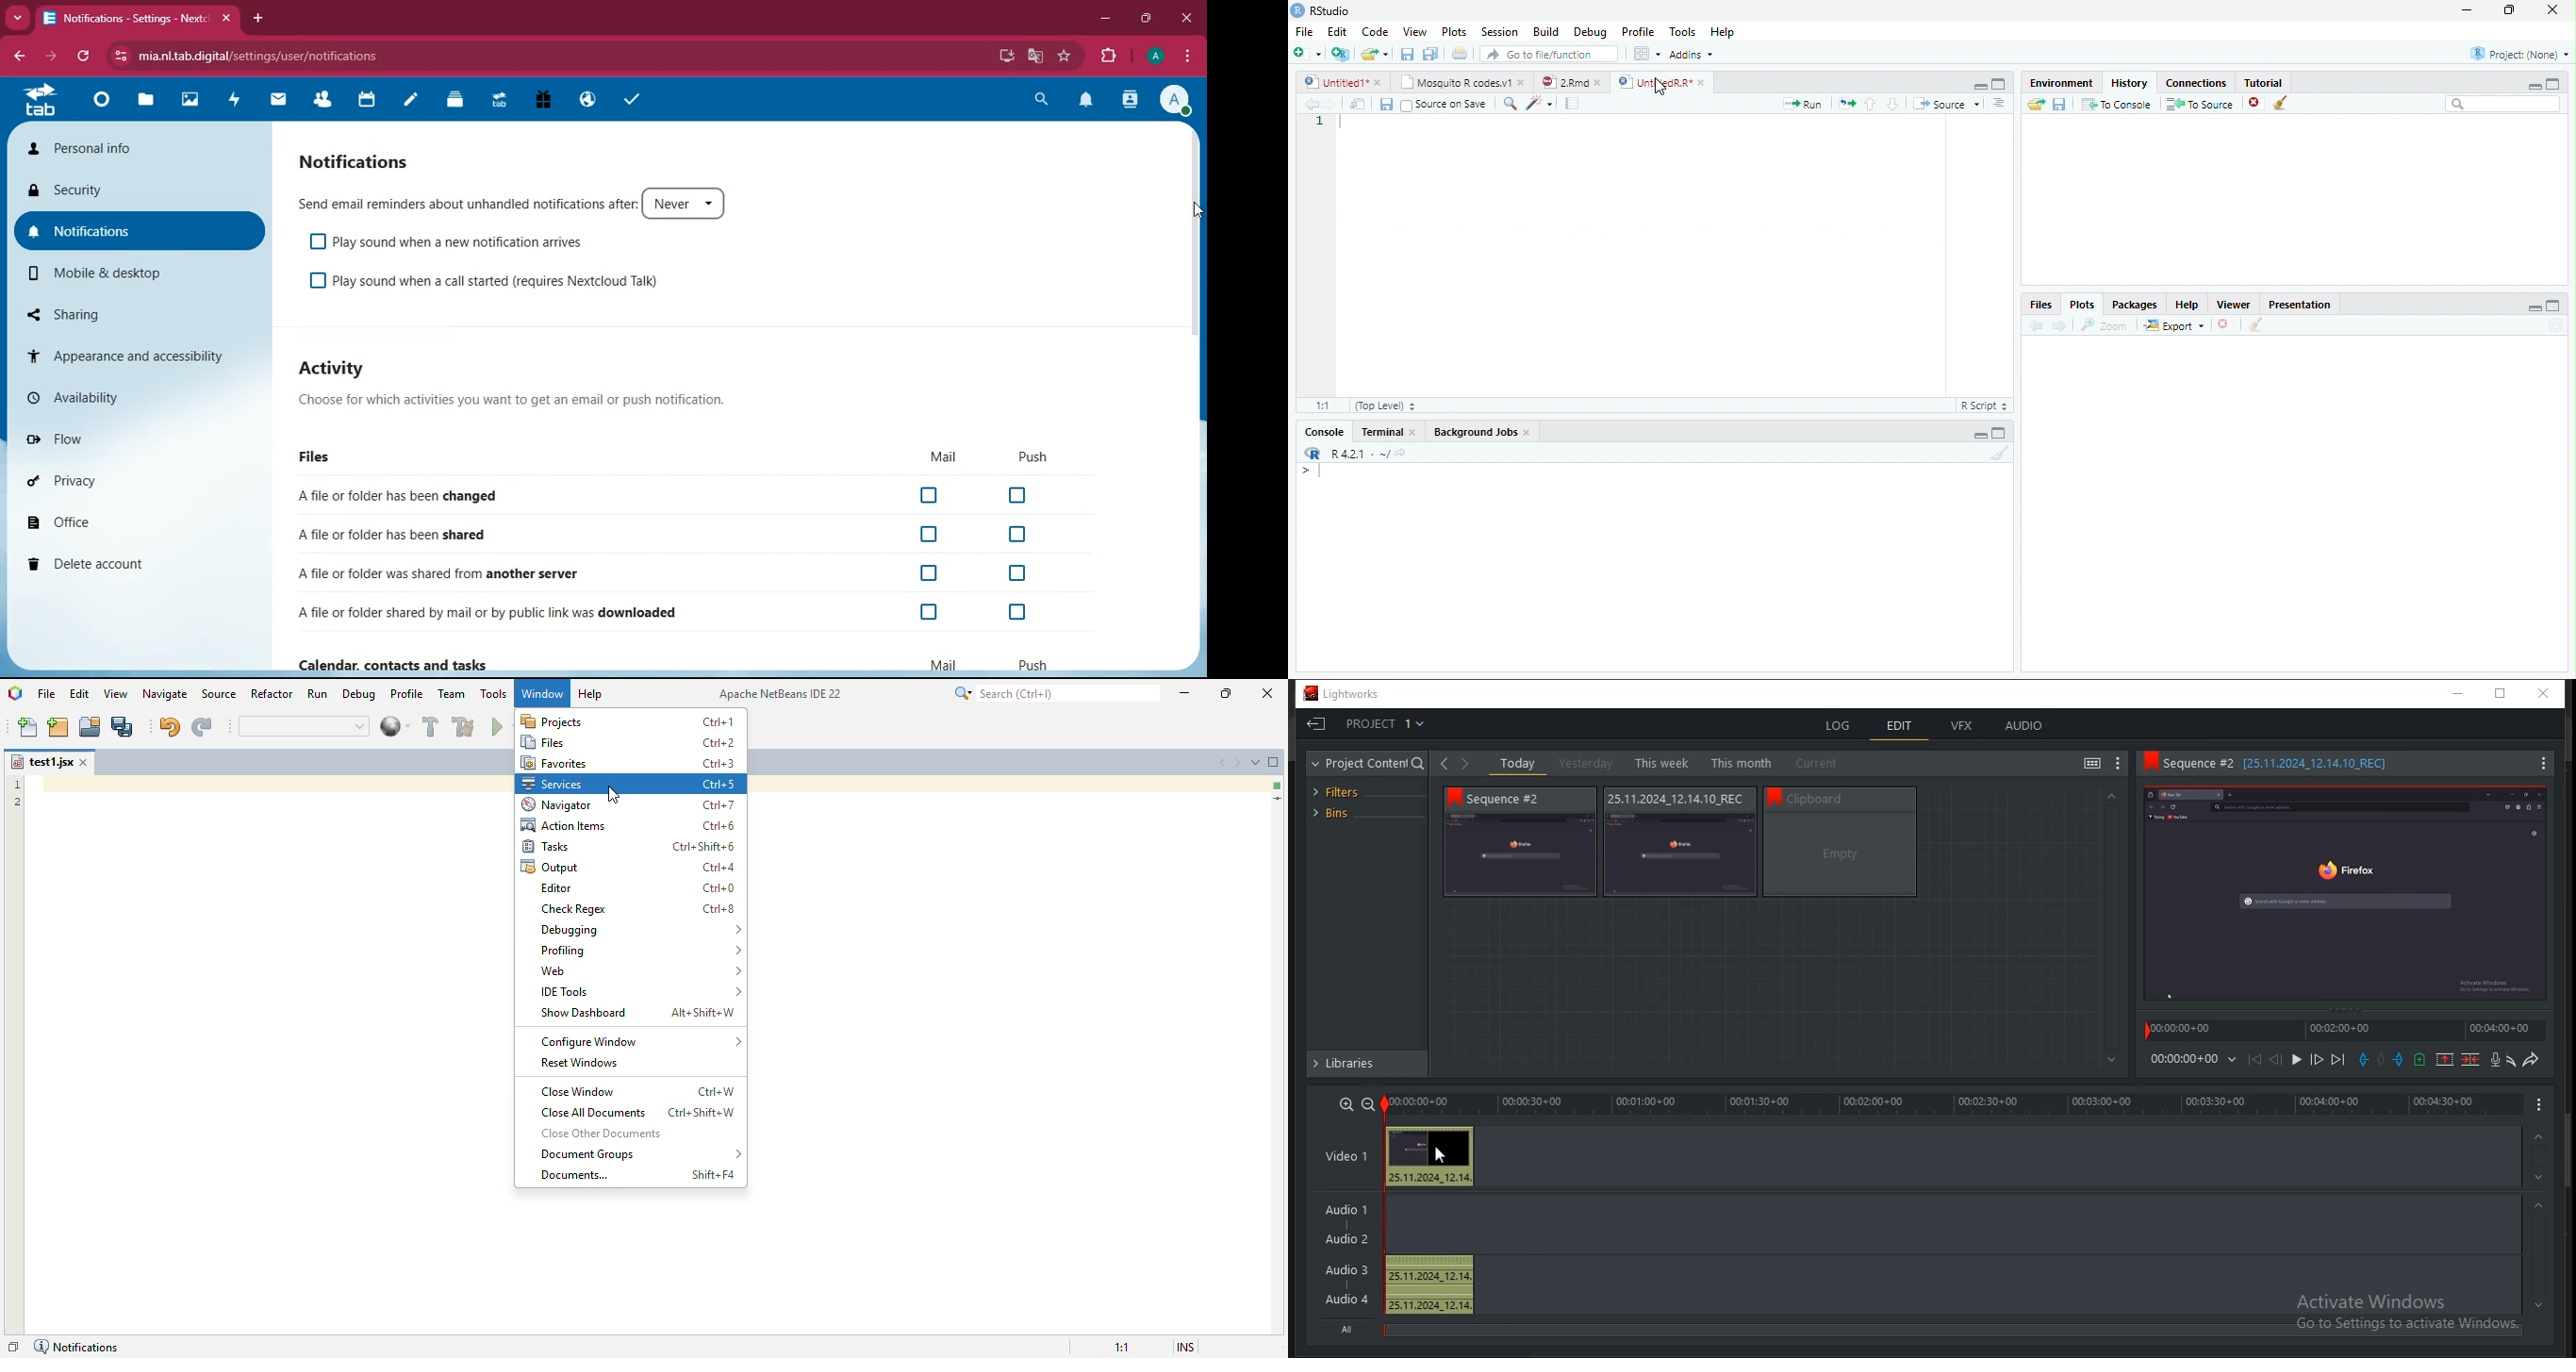 Image resolution: width=2576 pixels, height=1372 pixels. I want to click on filters, so click(1344, 790).